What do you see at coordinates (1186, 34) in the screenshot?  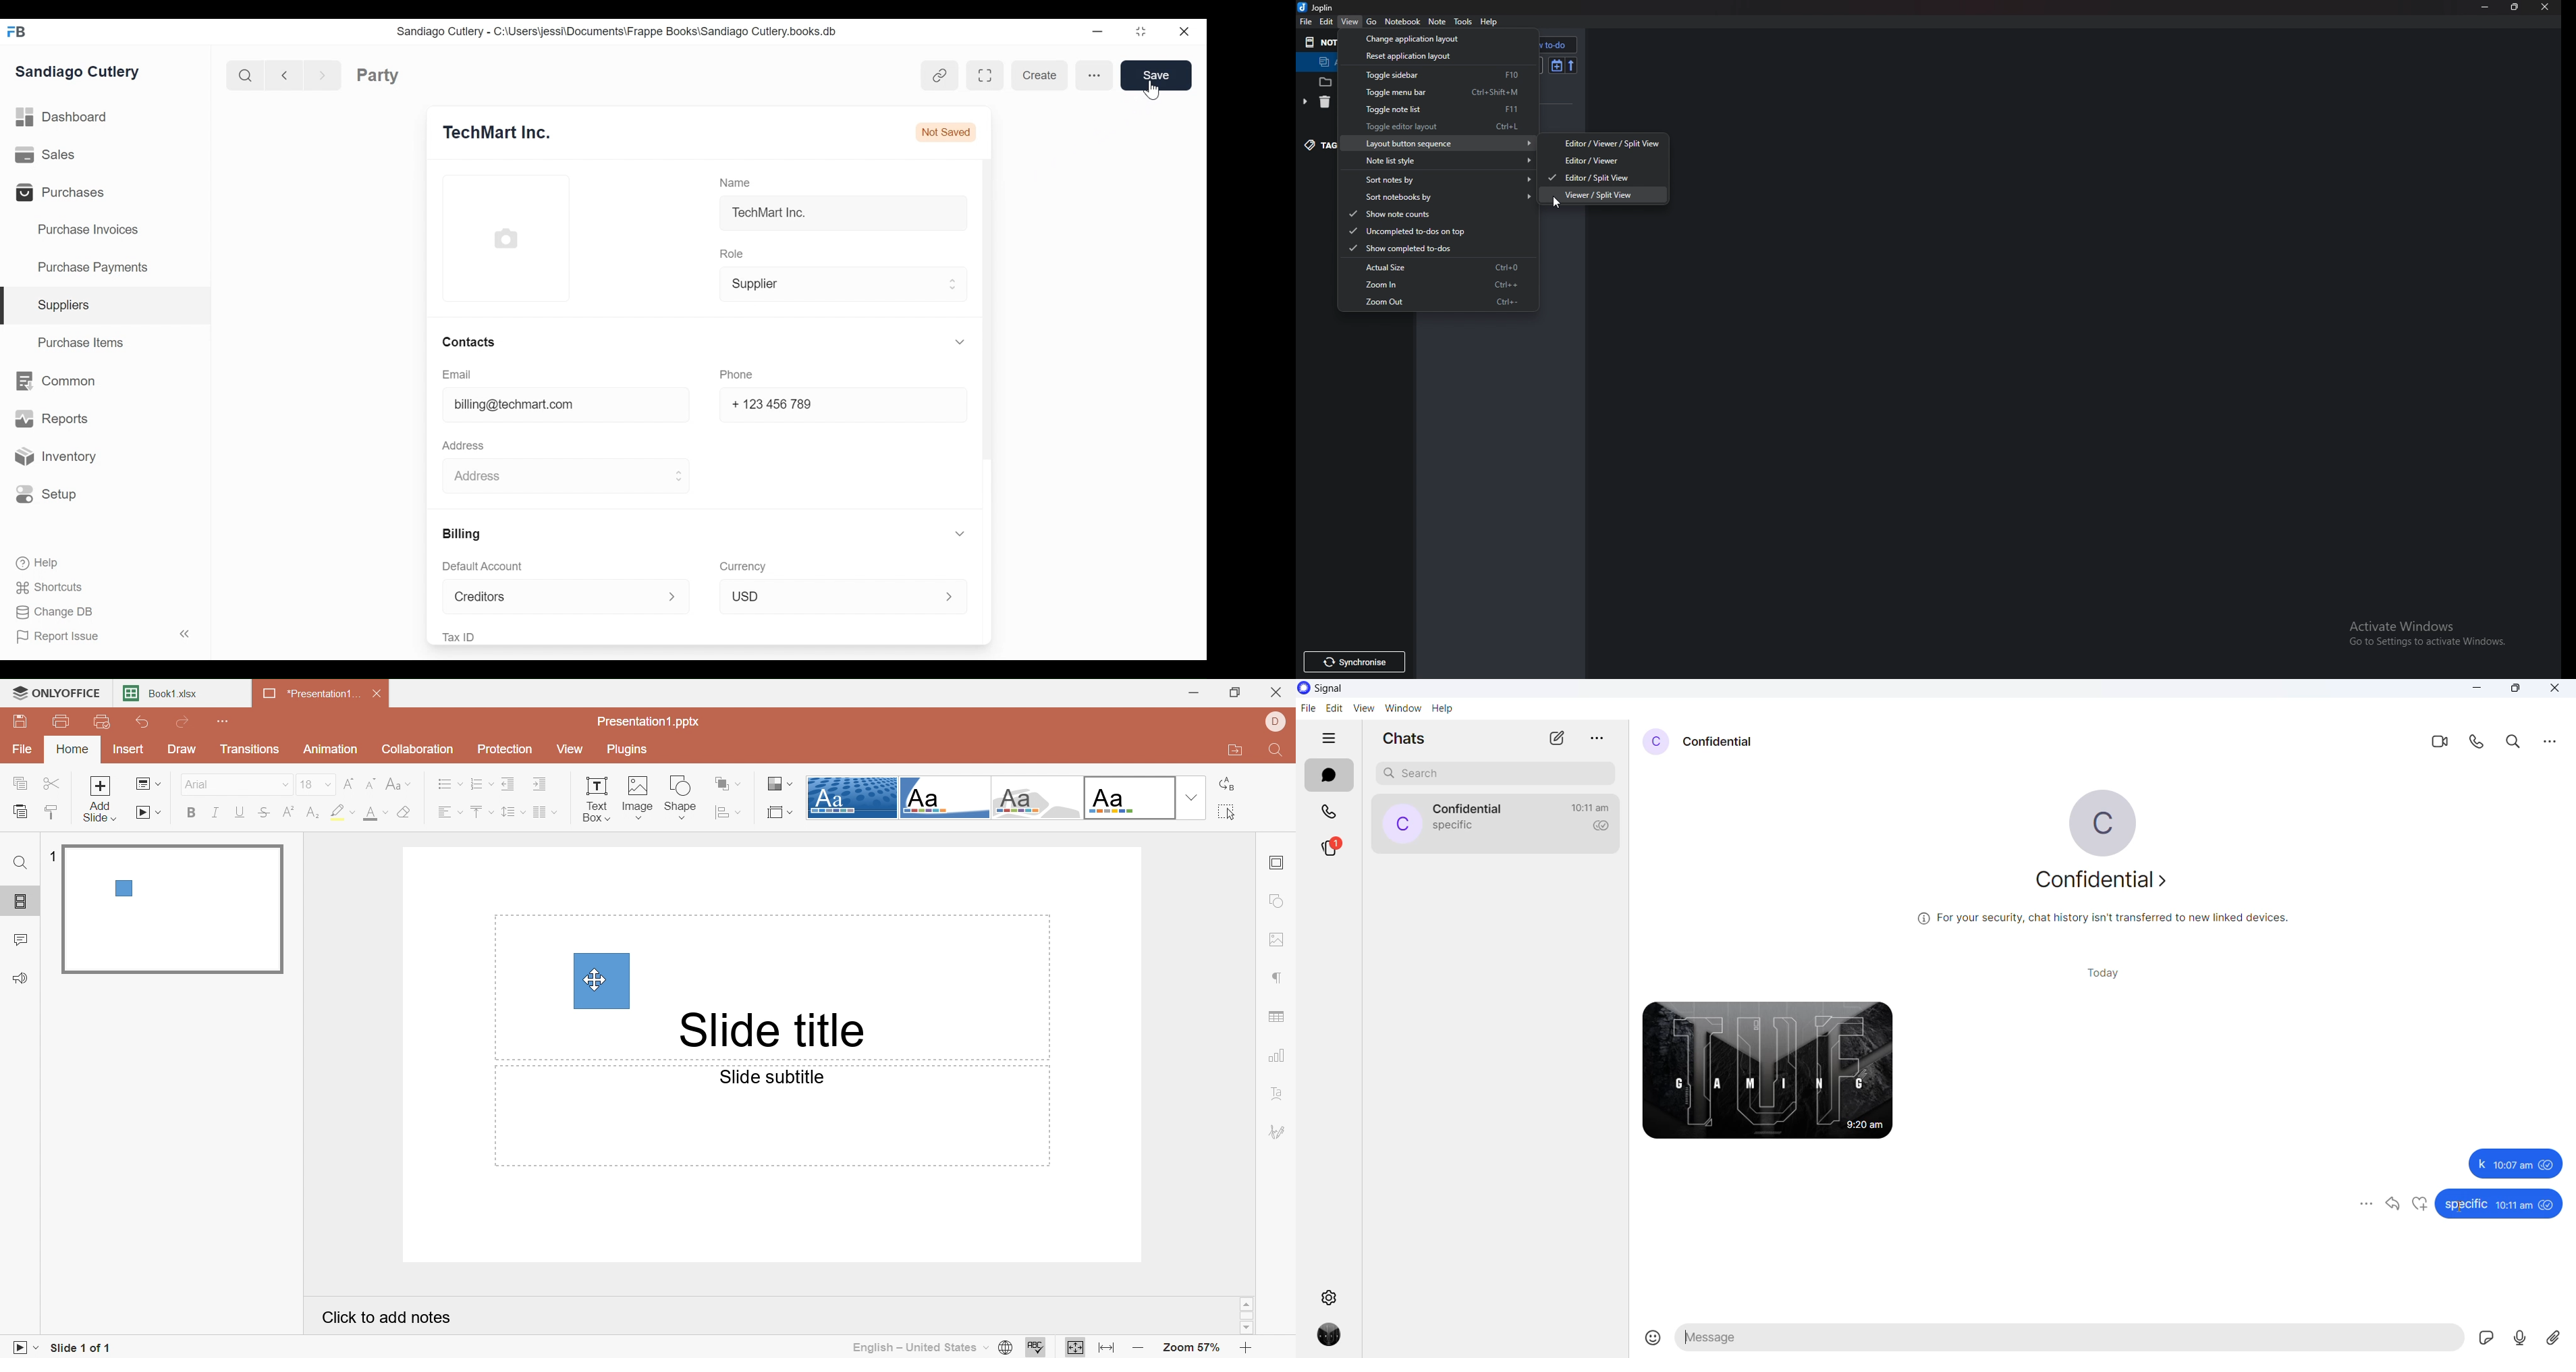 I see `close` at bounding box center [1186, 34].